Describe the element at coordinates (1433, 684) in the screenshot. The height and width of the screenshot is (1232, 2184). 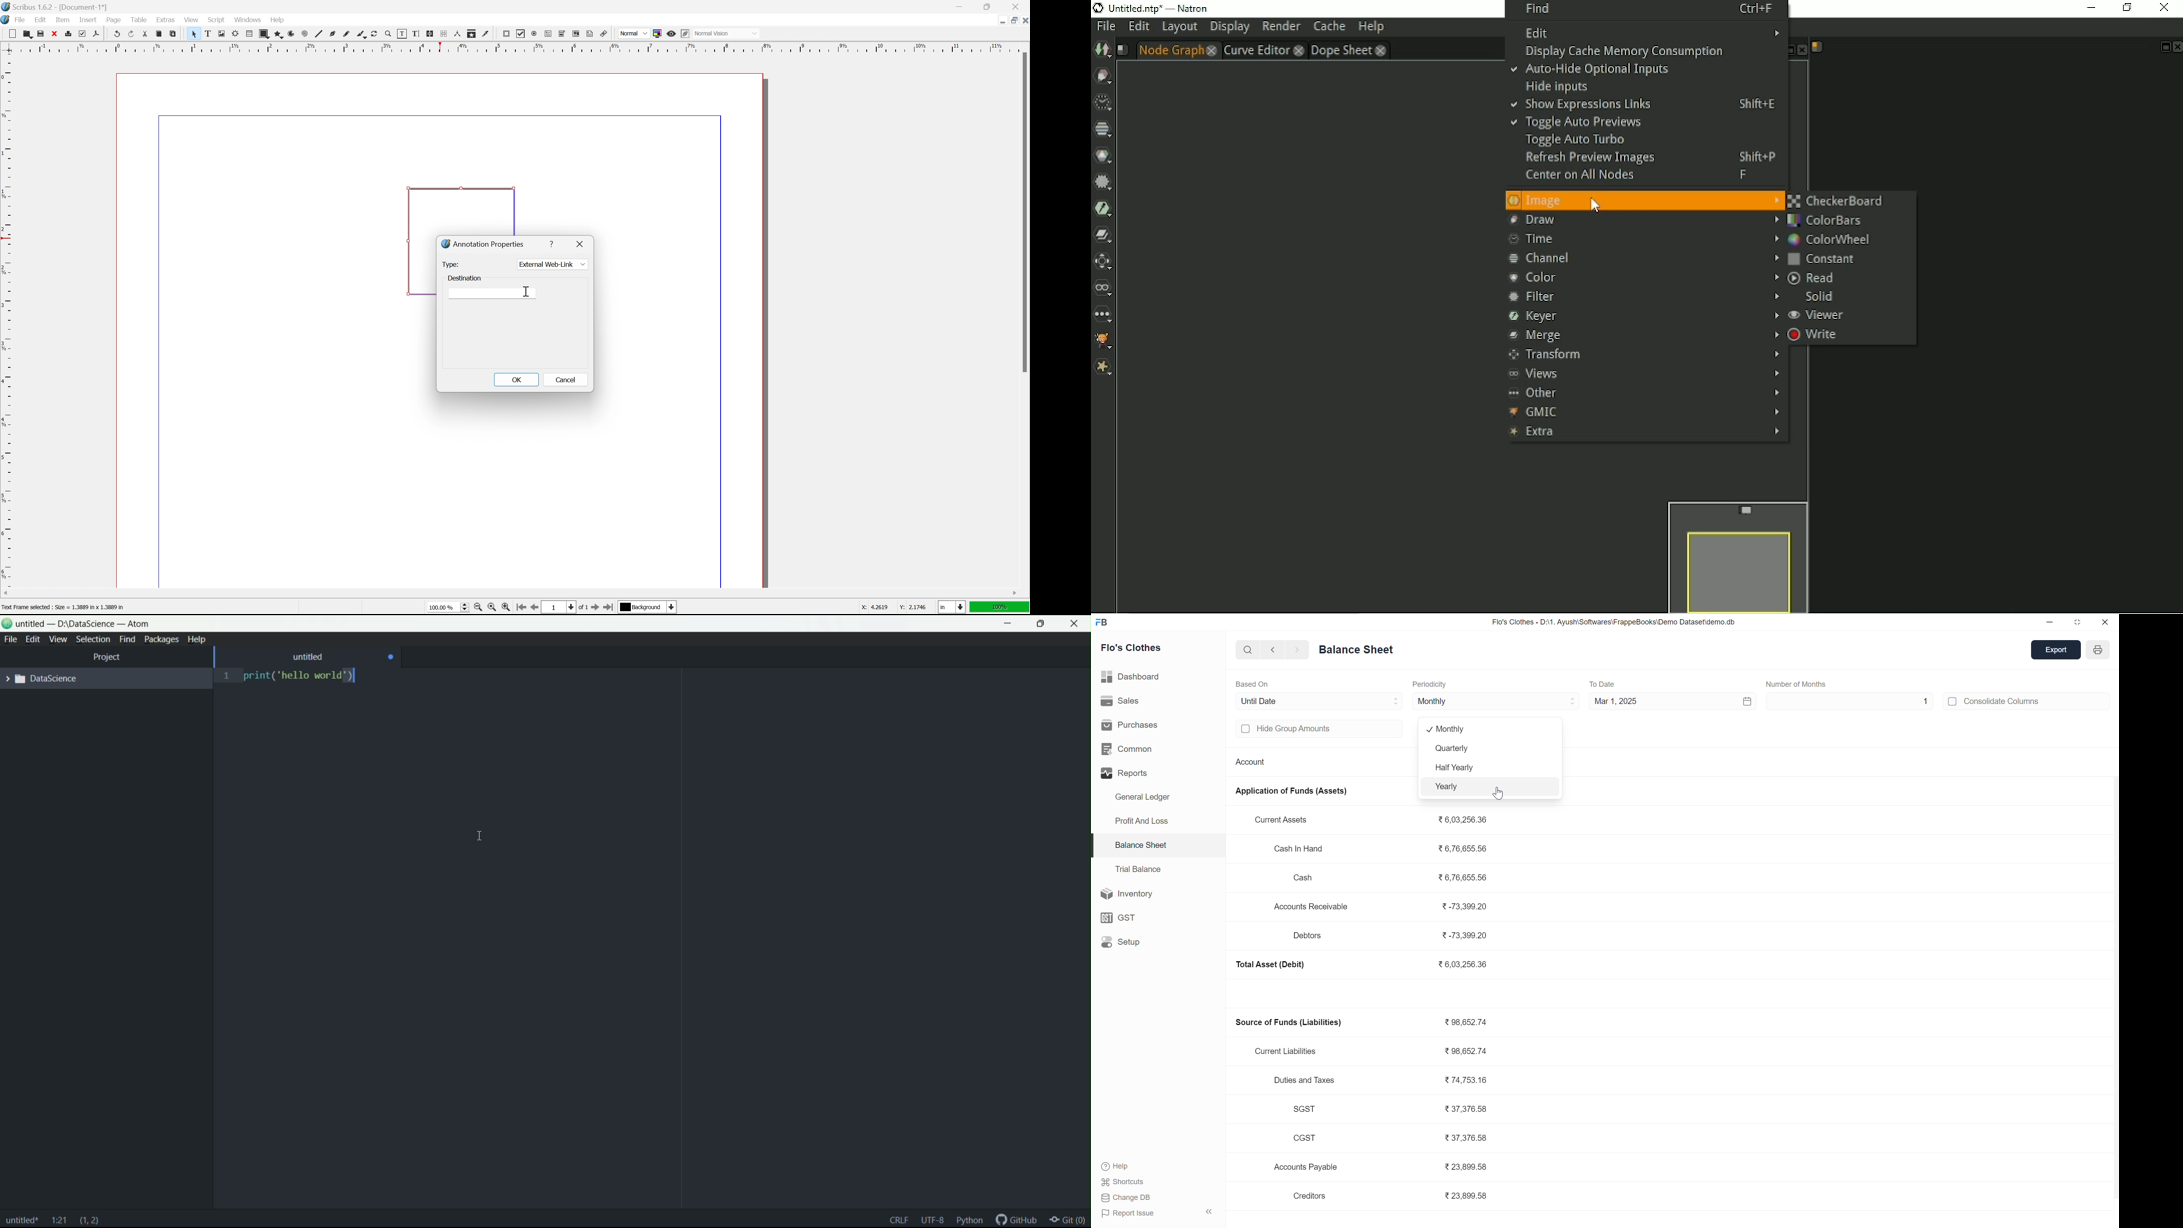
I see `Periodicity` at that location.